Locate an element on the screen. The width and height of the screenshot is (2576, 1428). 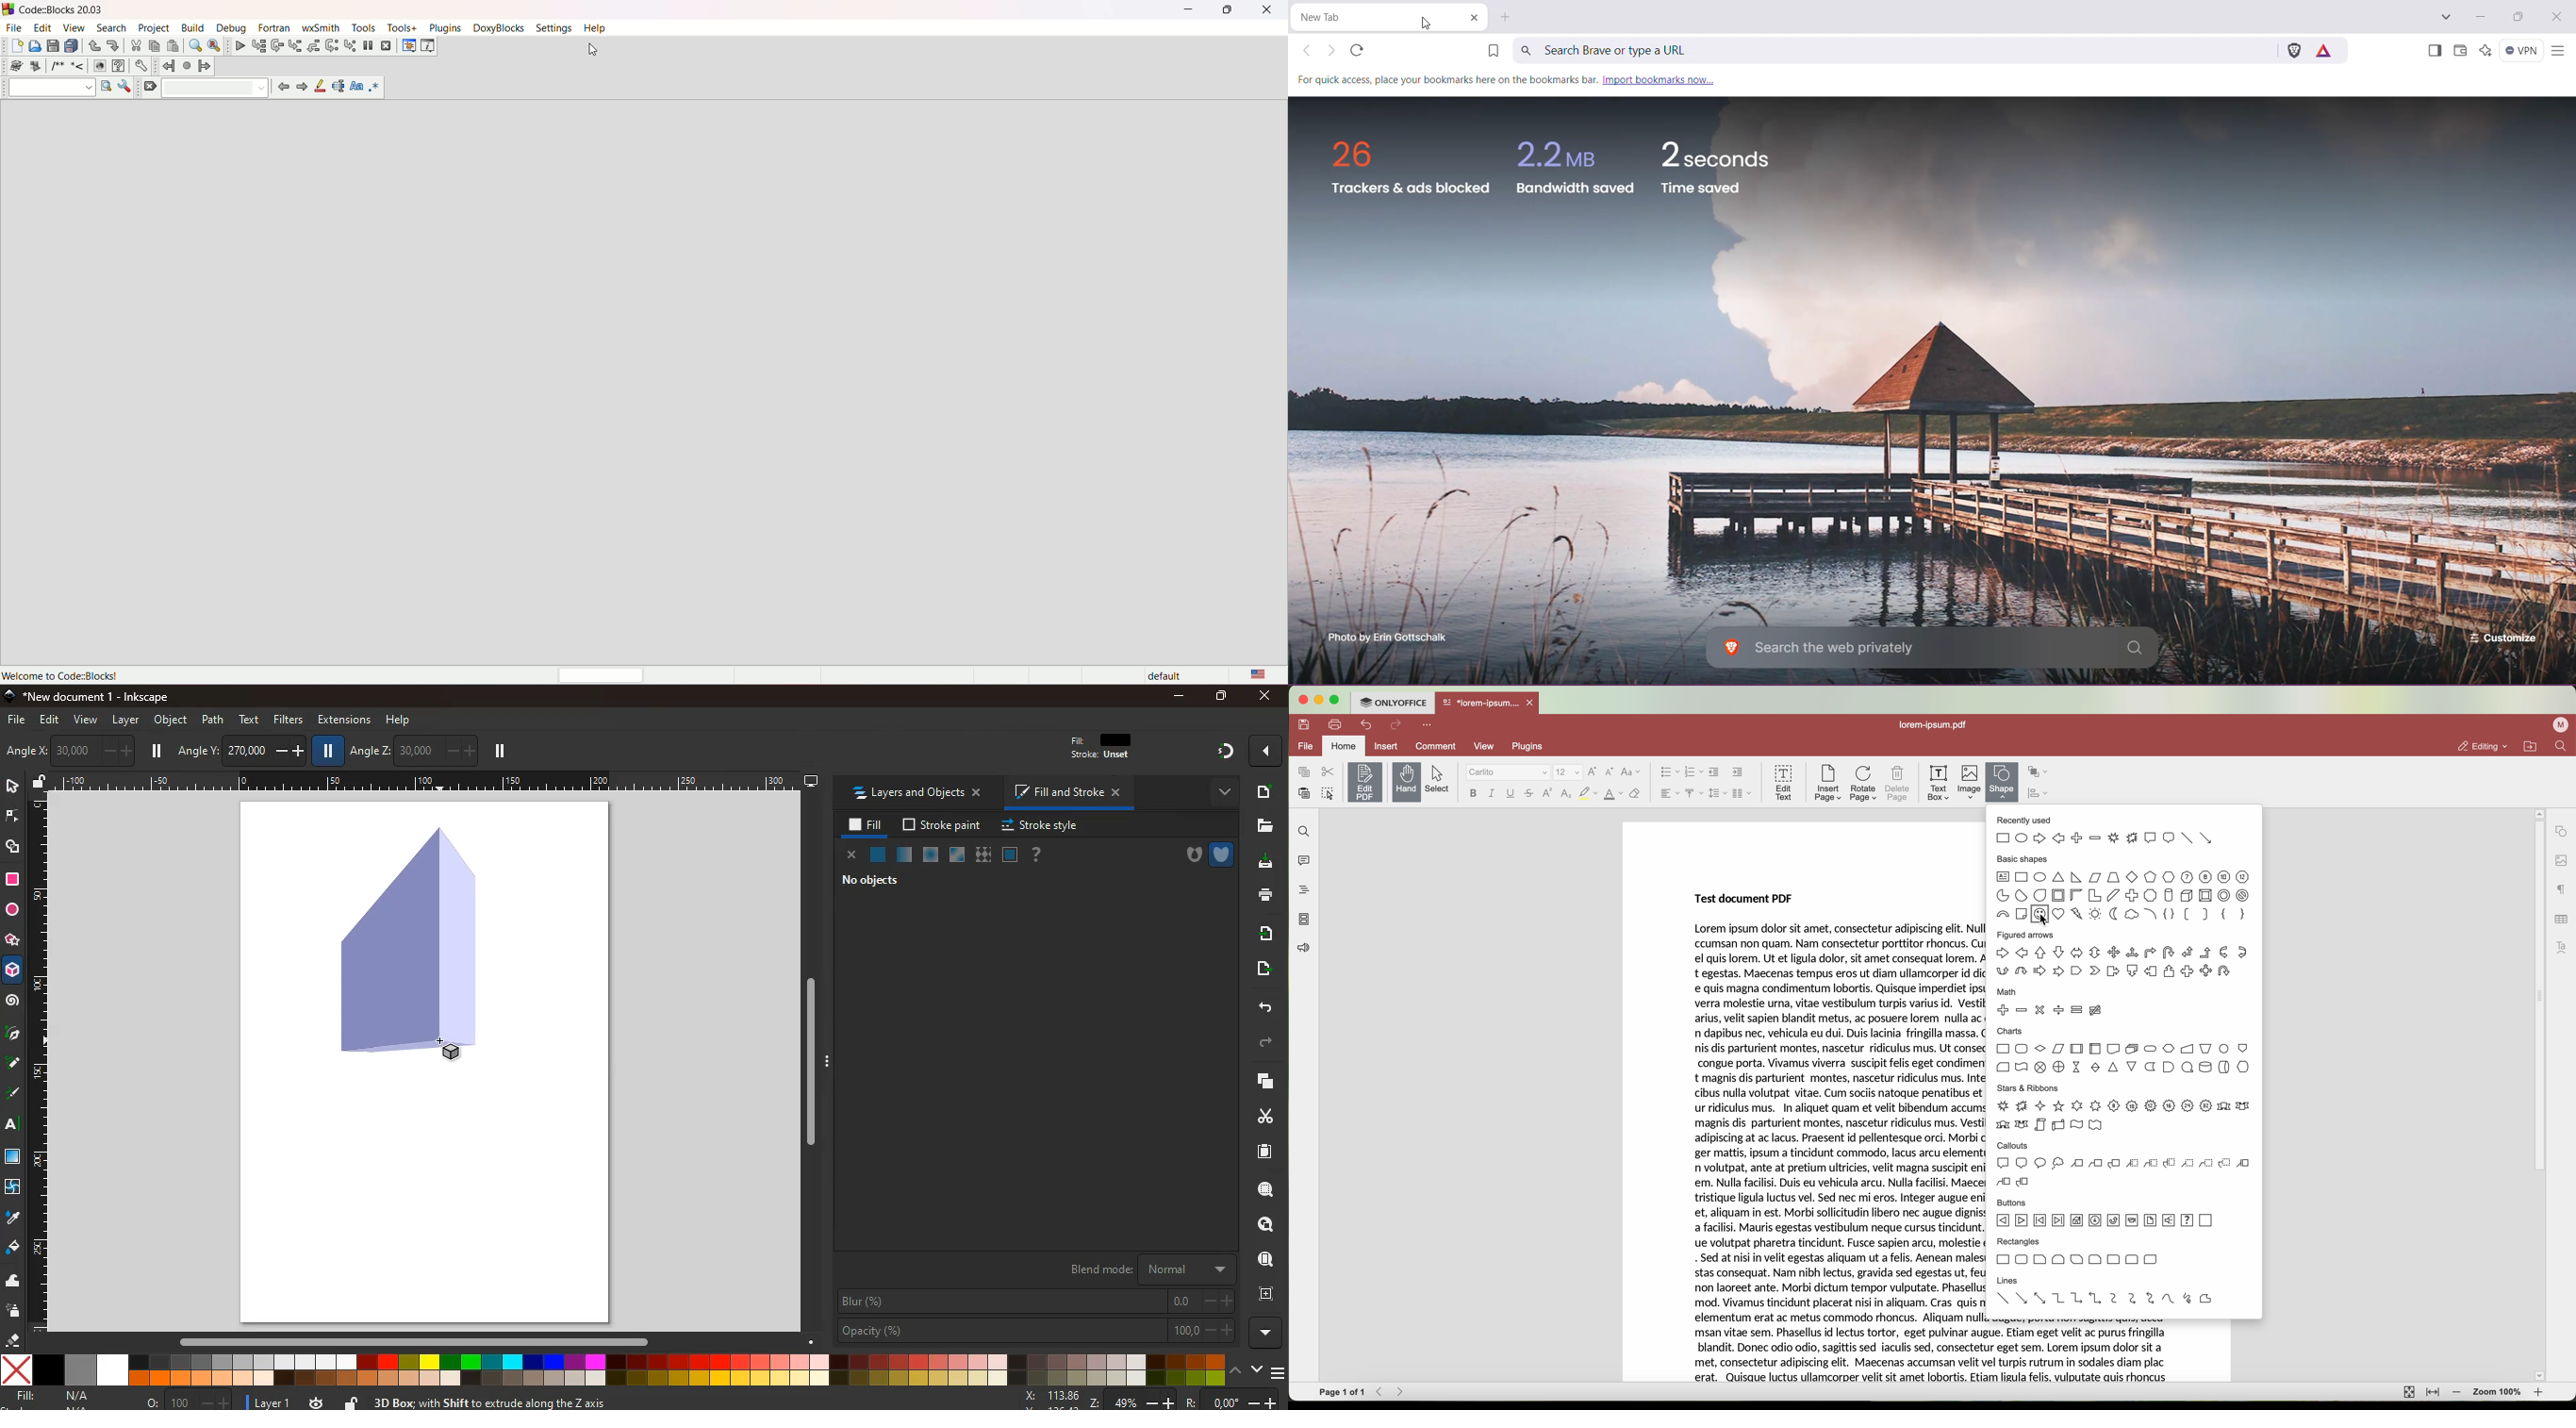
zoom 100% is located at coordinates (2497, 1393).